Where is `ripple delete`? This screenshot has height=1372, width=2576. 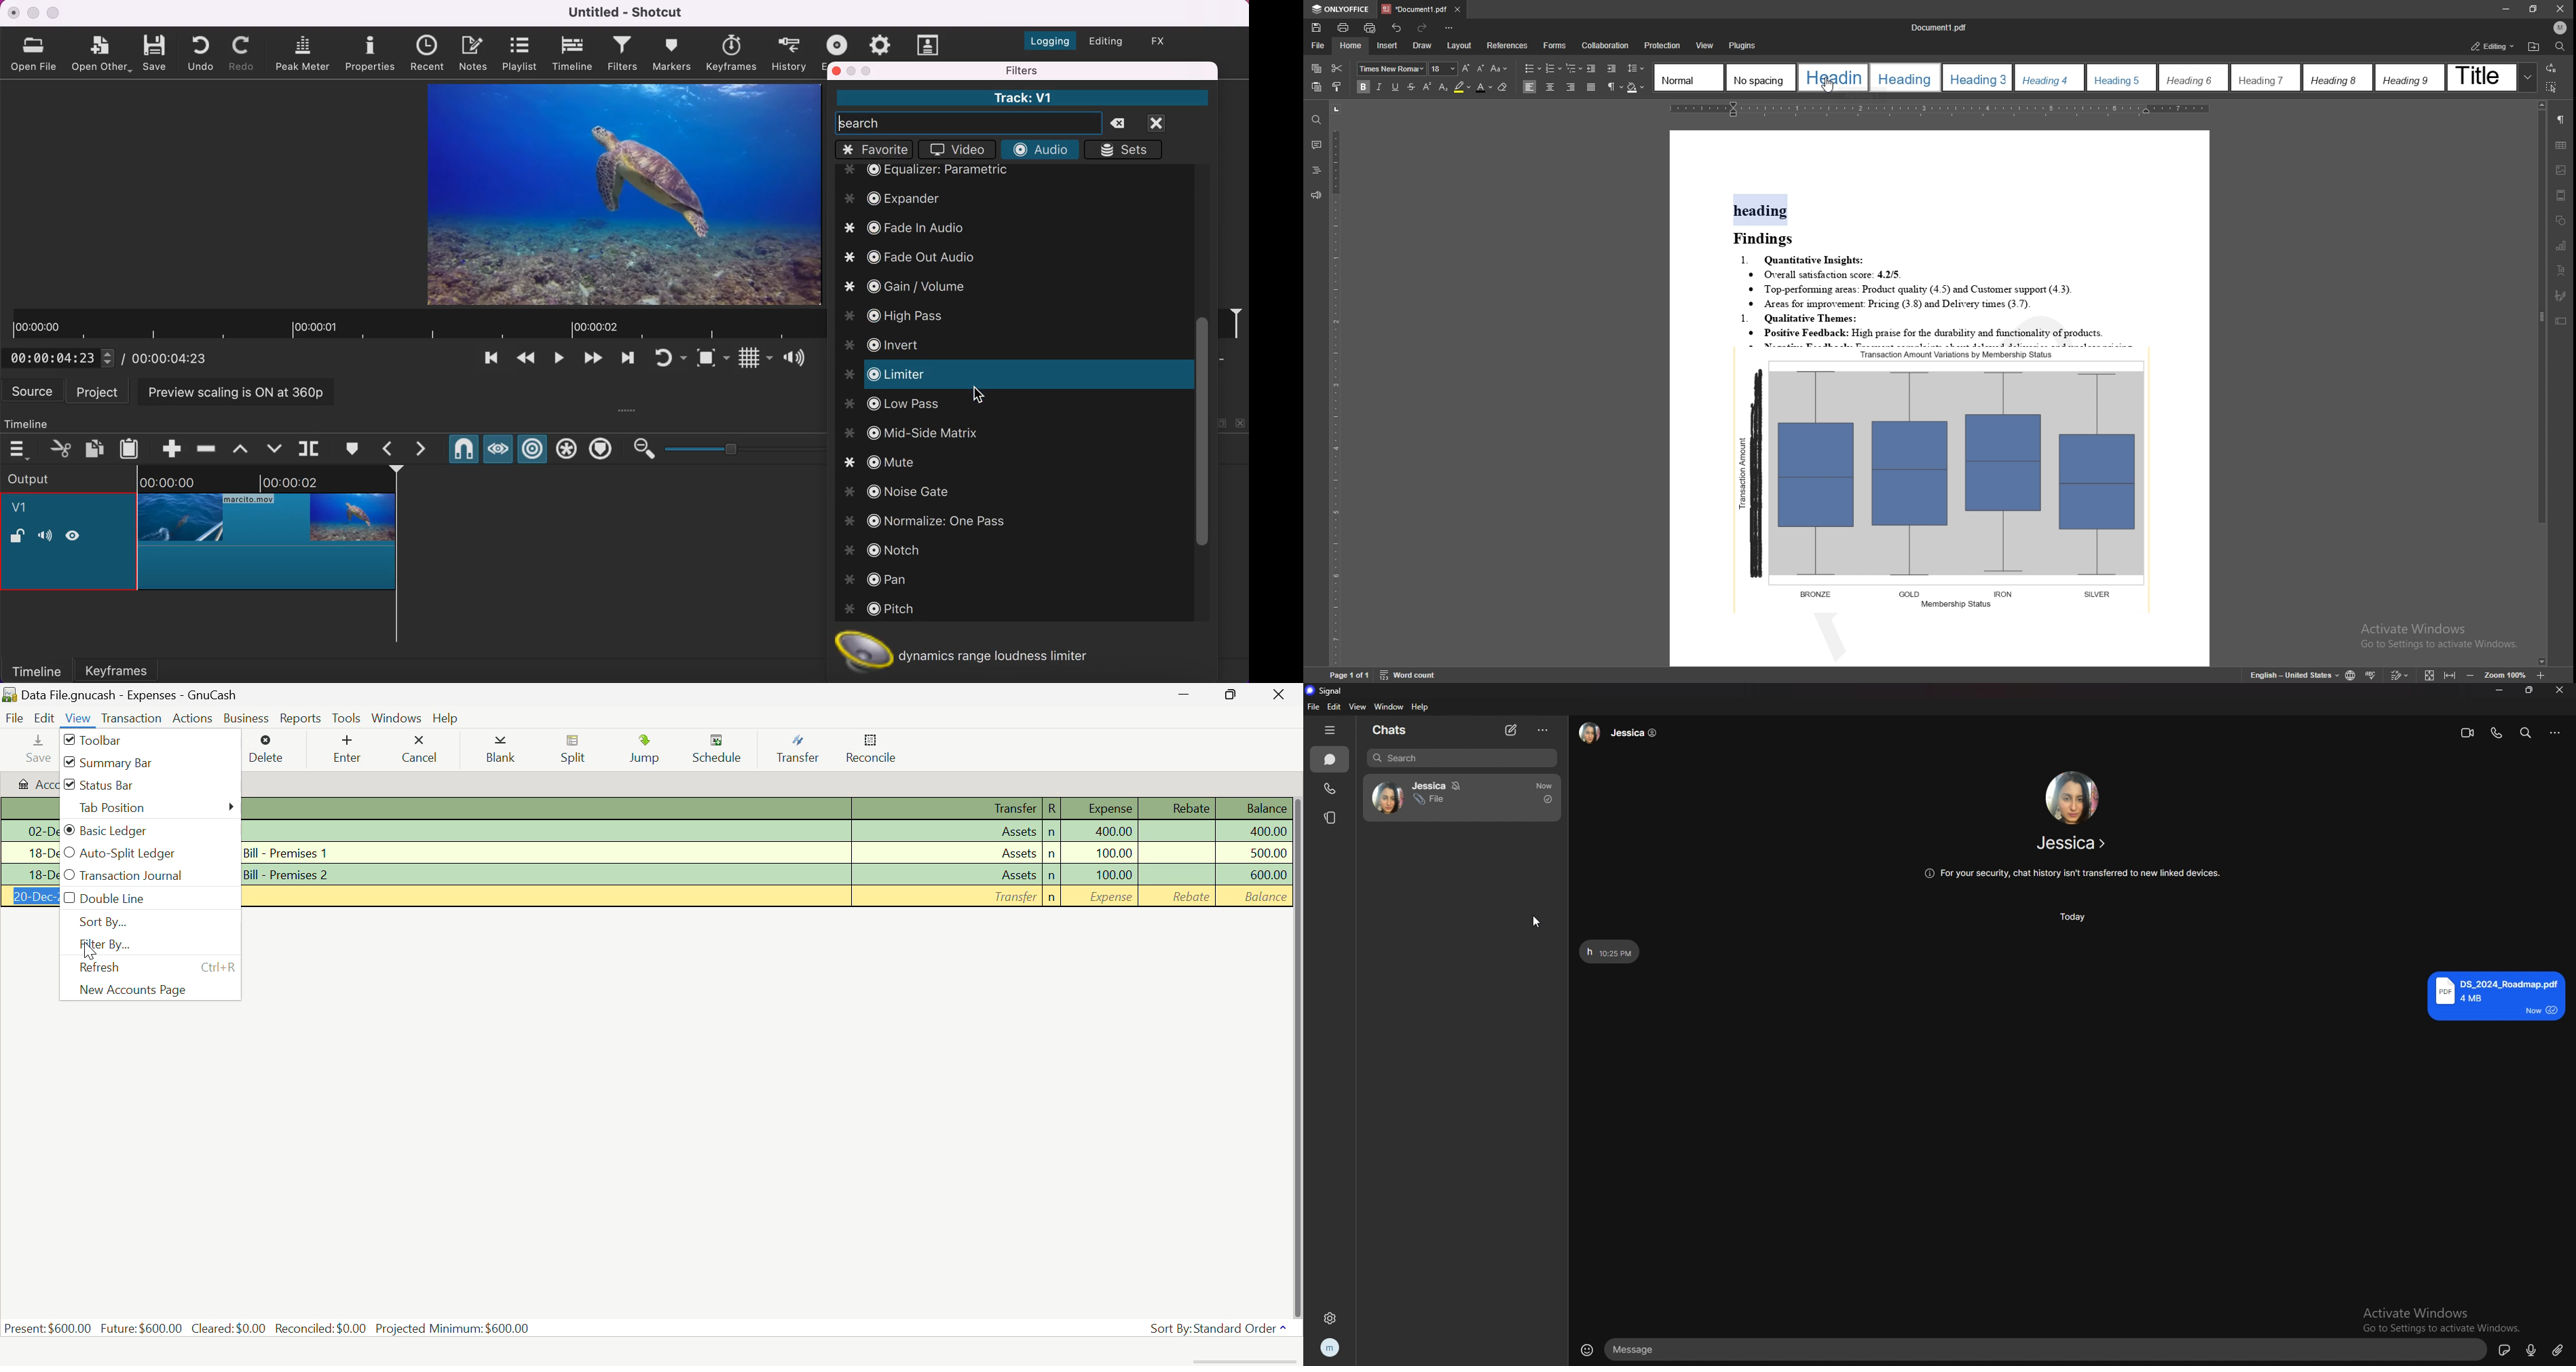
ripple delete is located at coordinates (207, 446).